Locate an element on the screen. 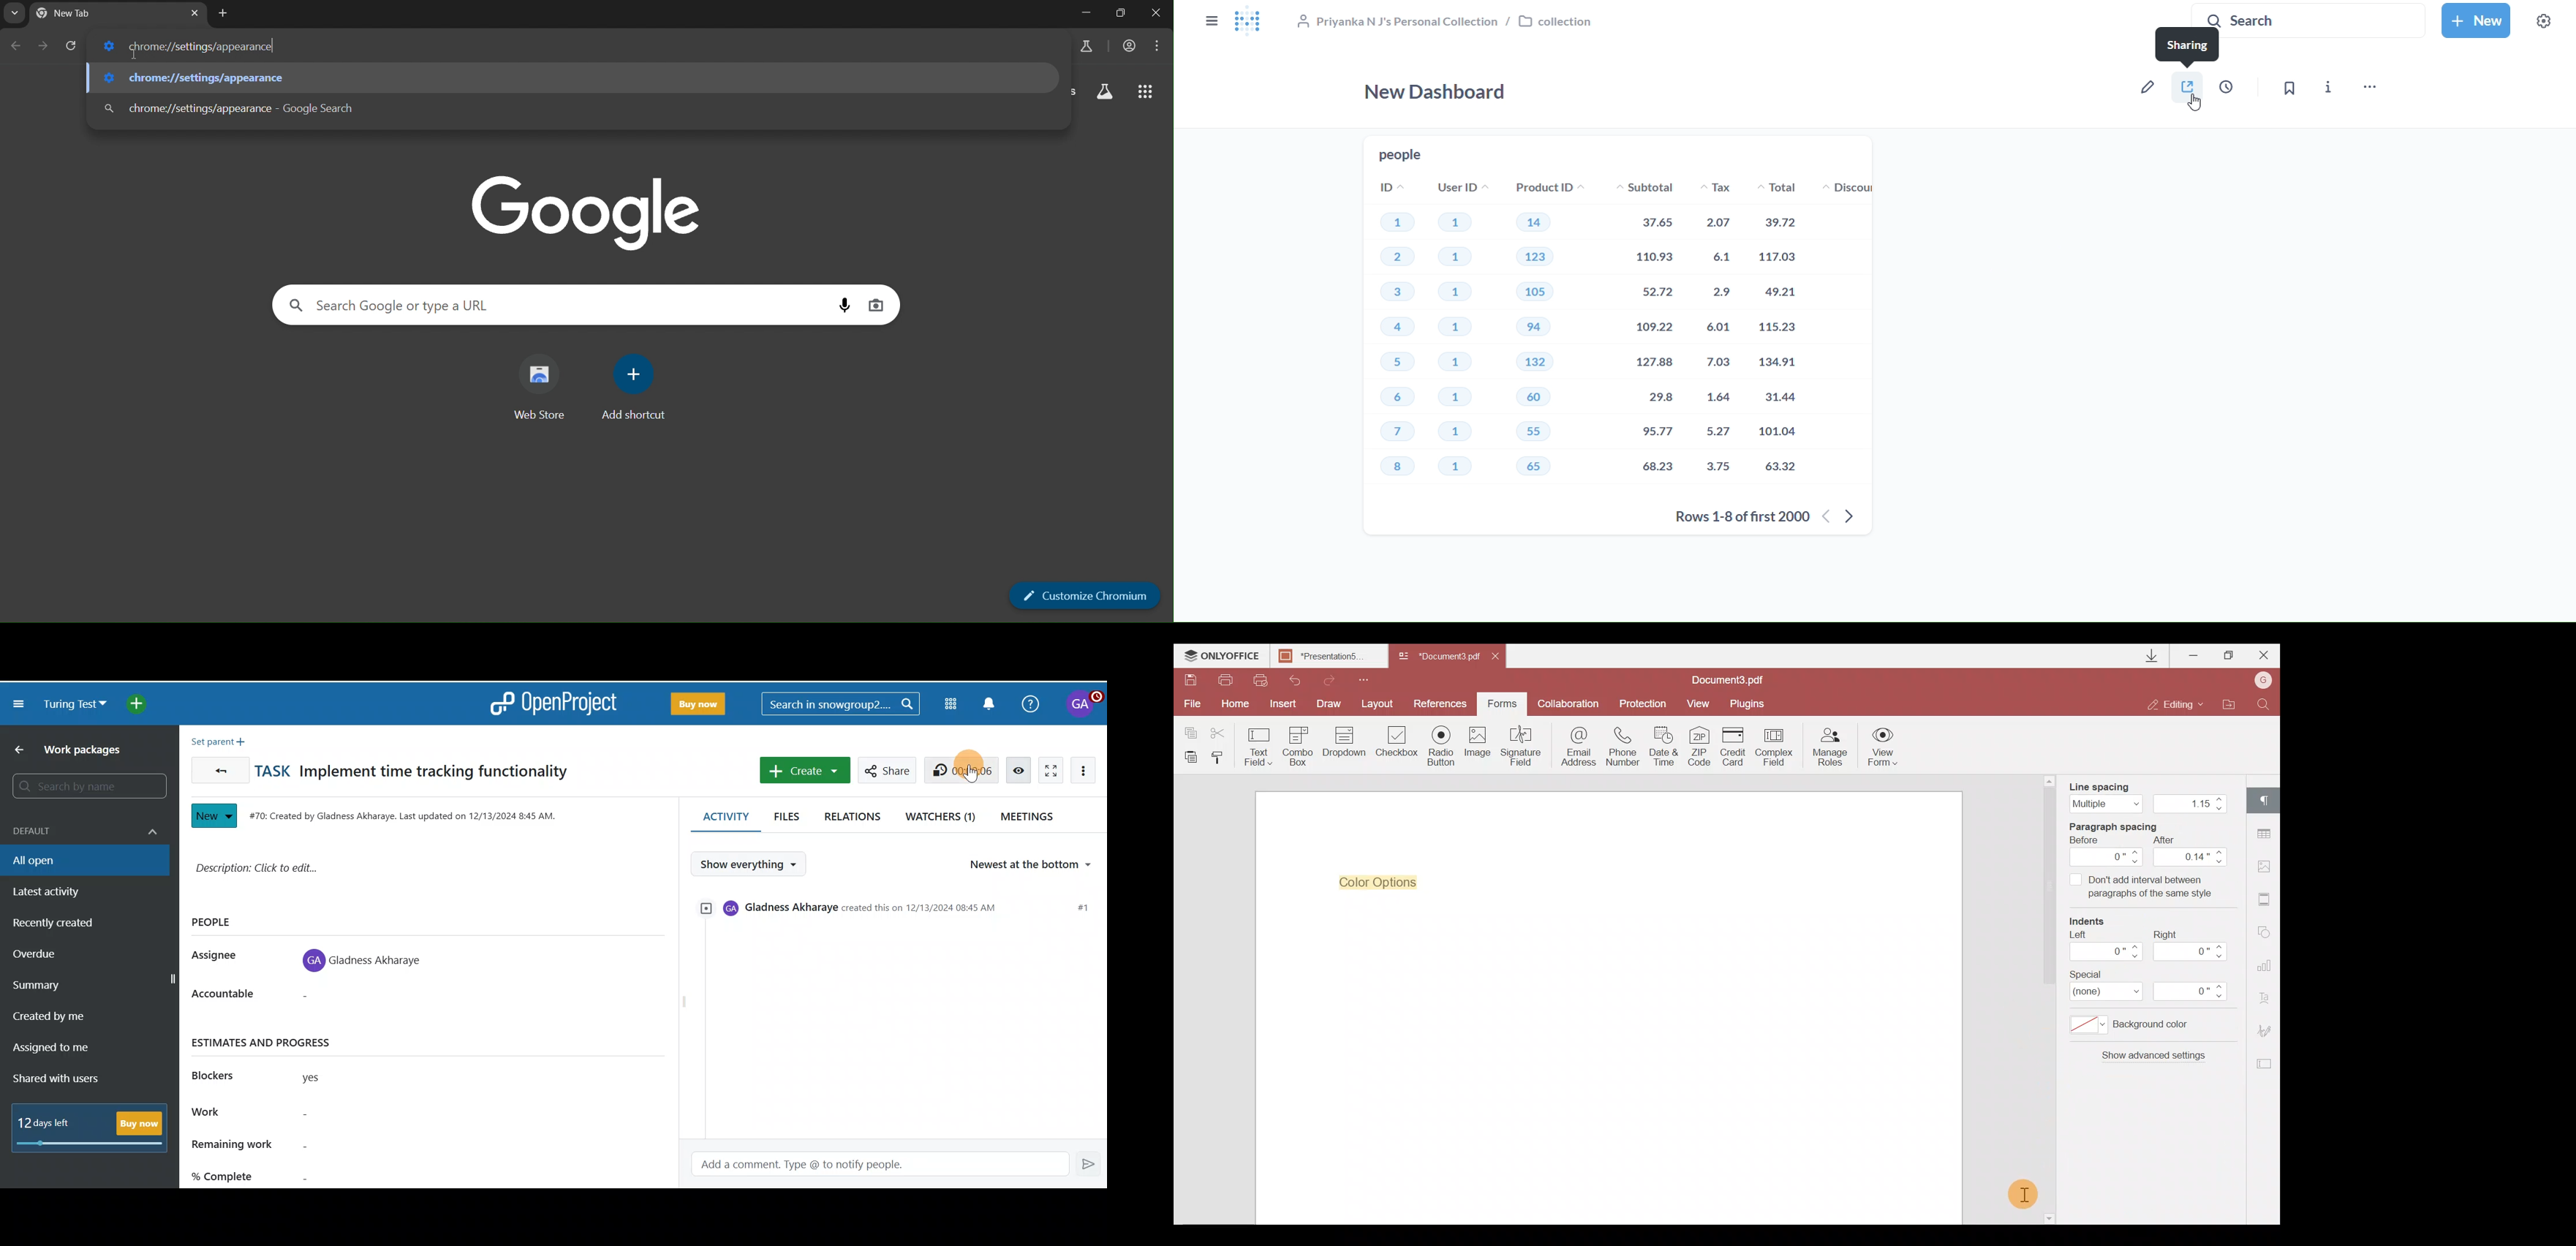  Summary is located at coordinates (91, 987).